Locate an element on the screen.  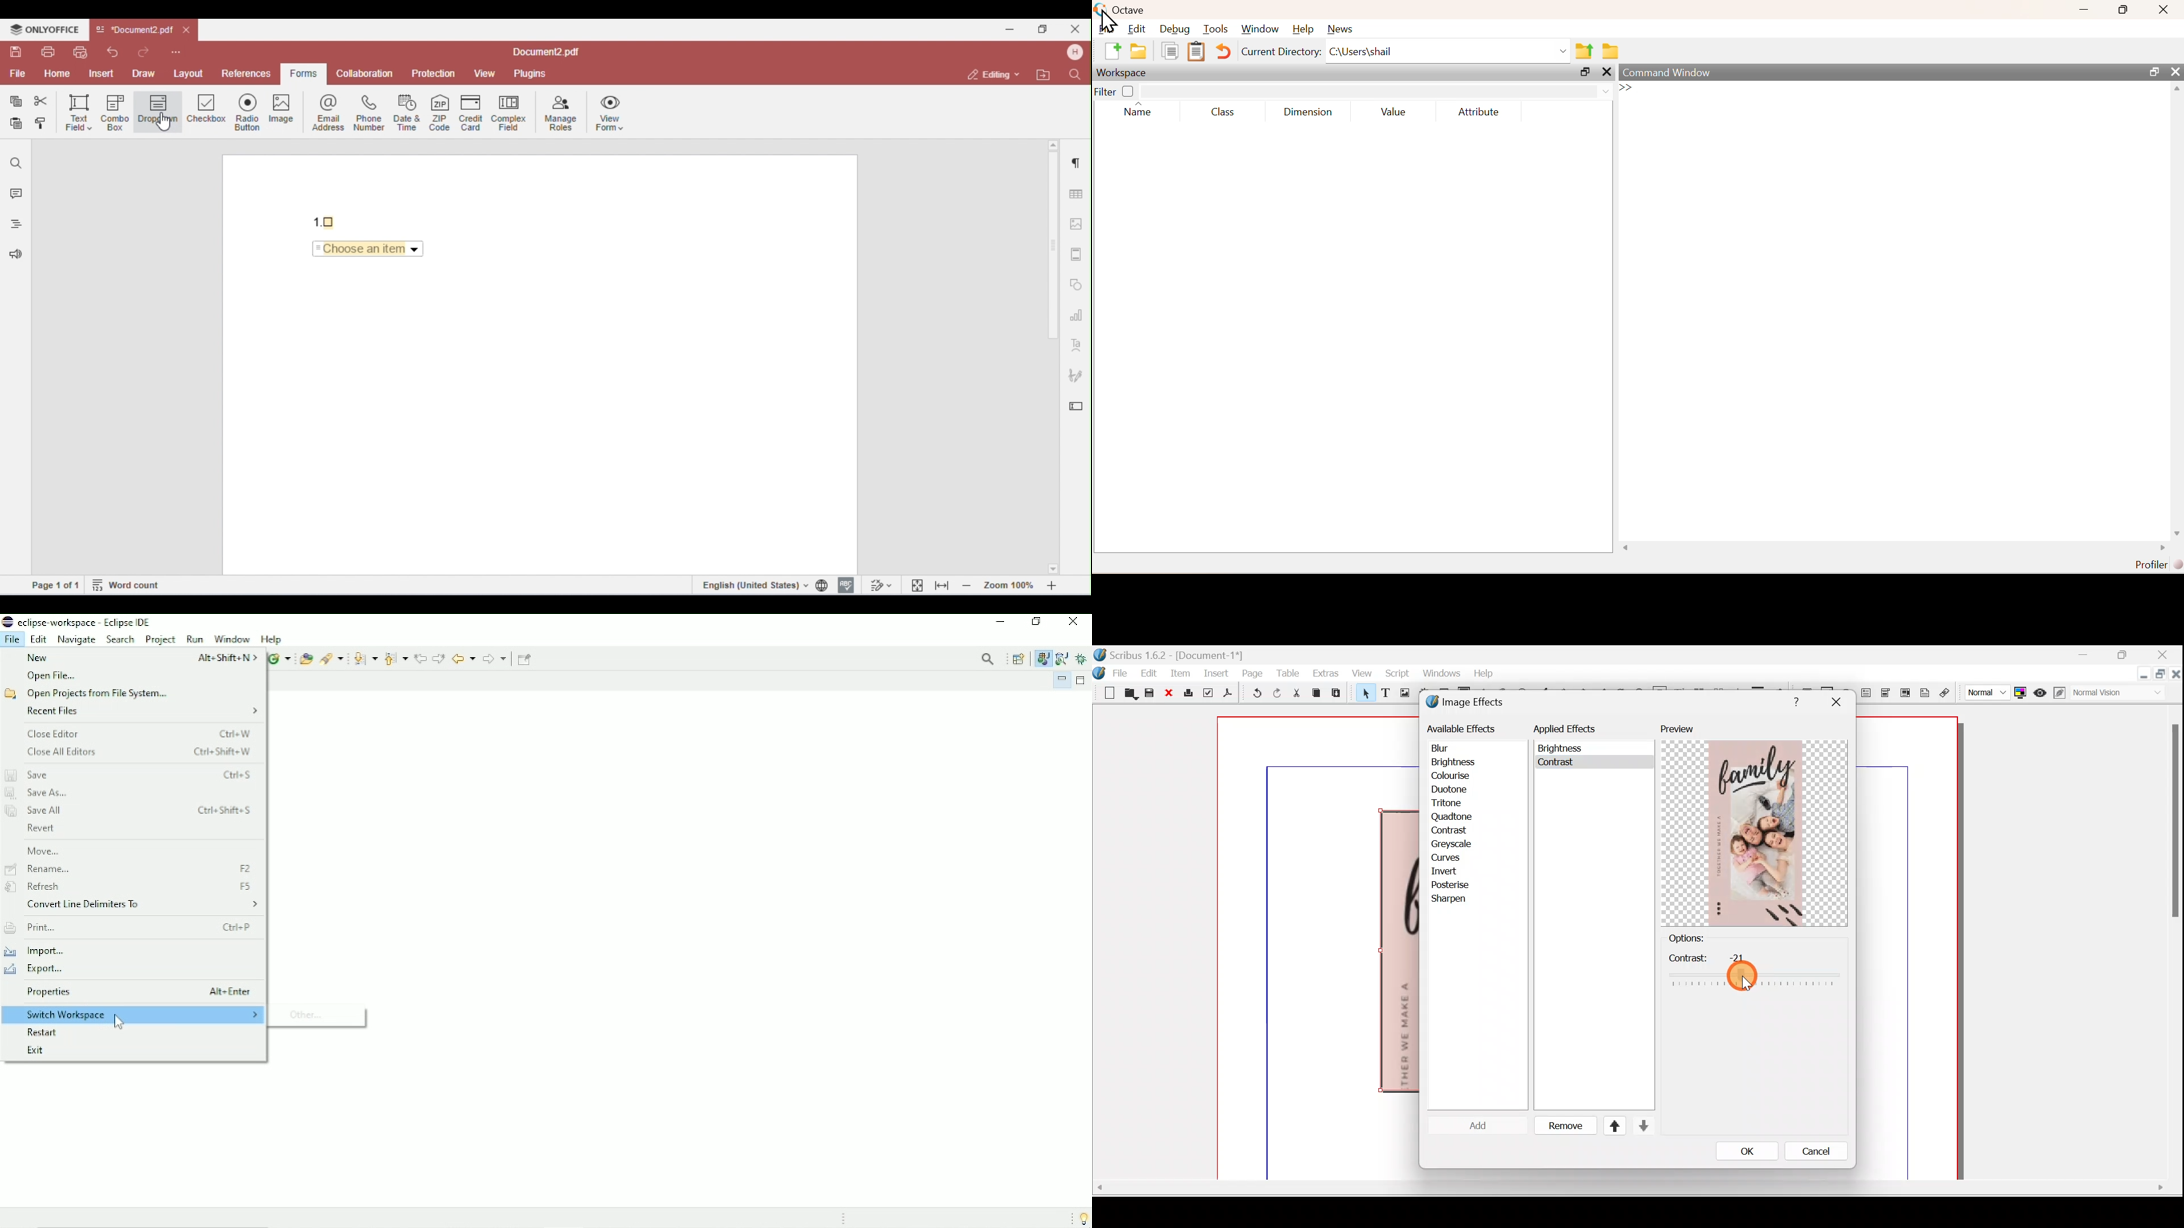
Windows is located at coordinates (1441, 675).